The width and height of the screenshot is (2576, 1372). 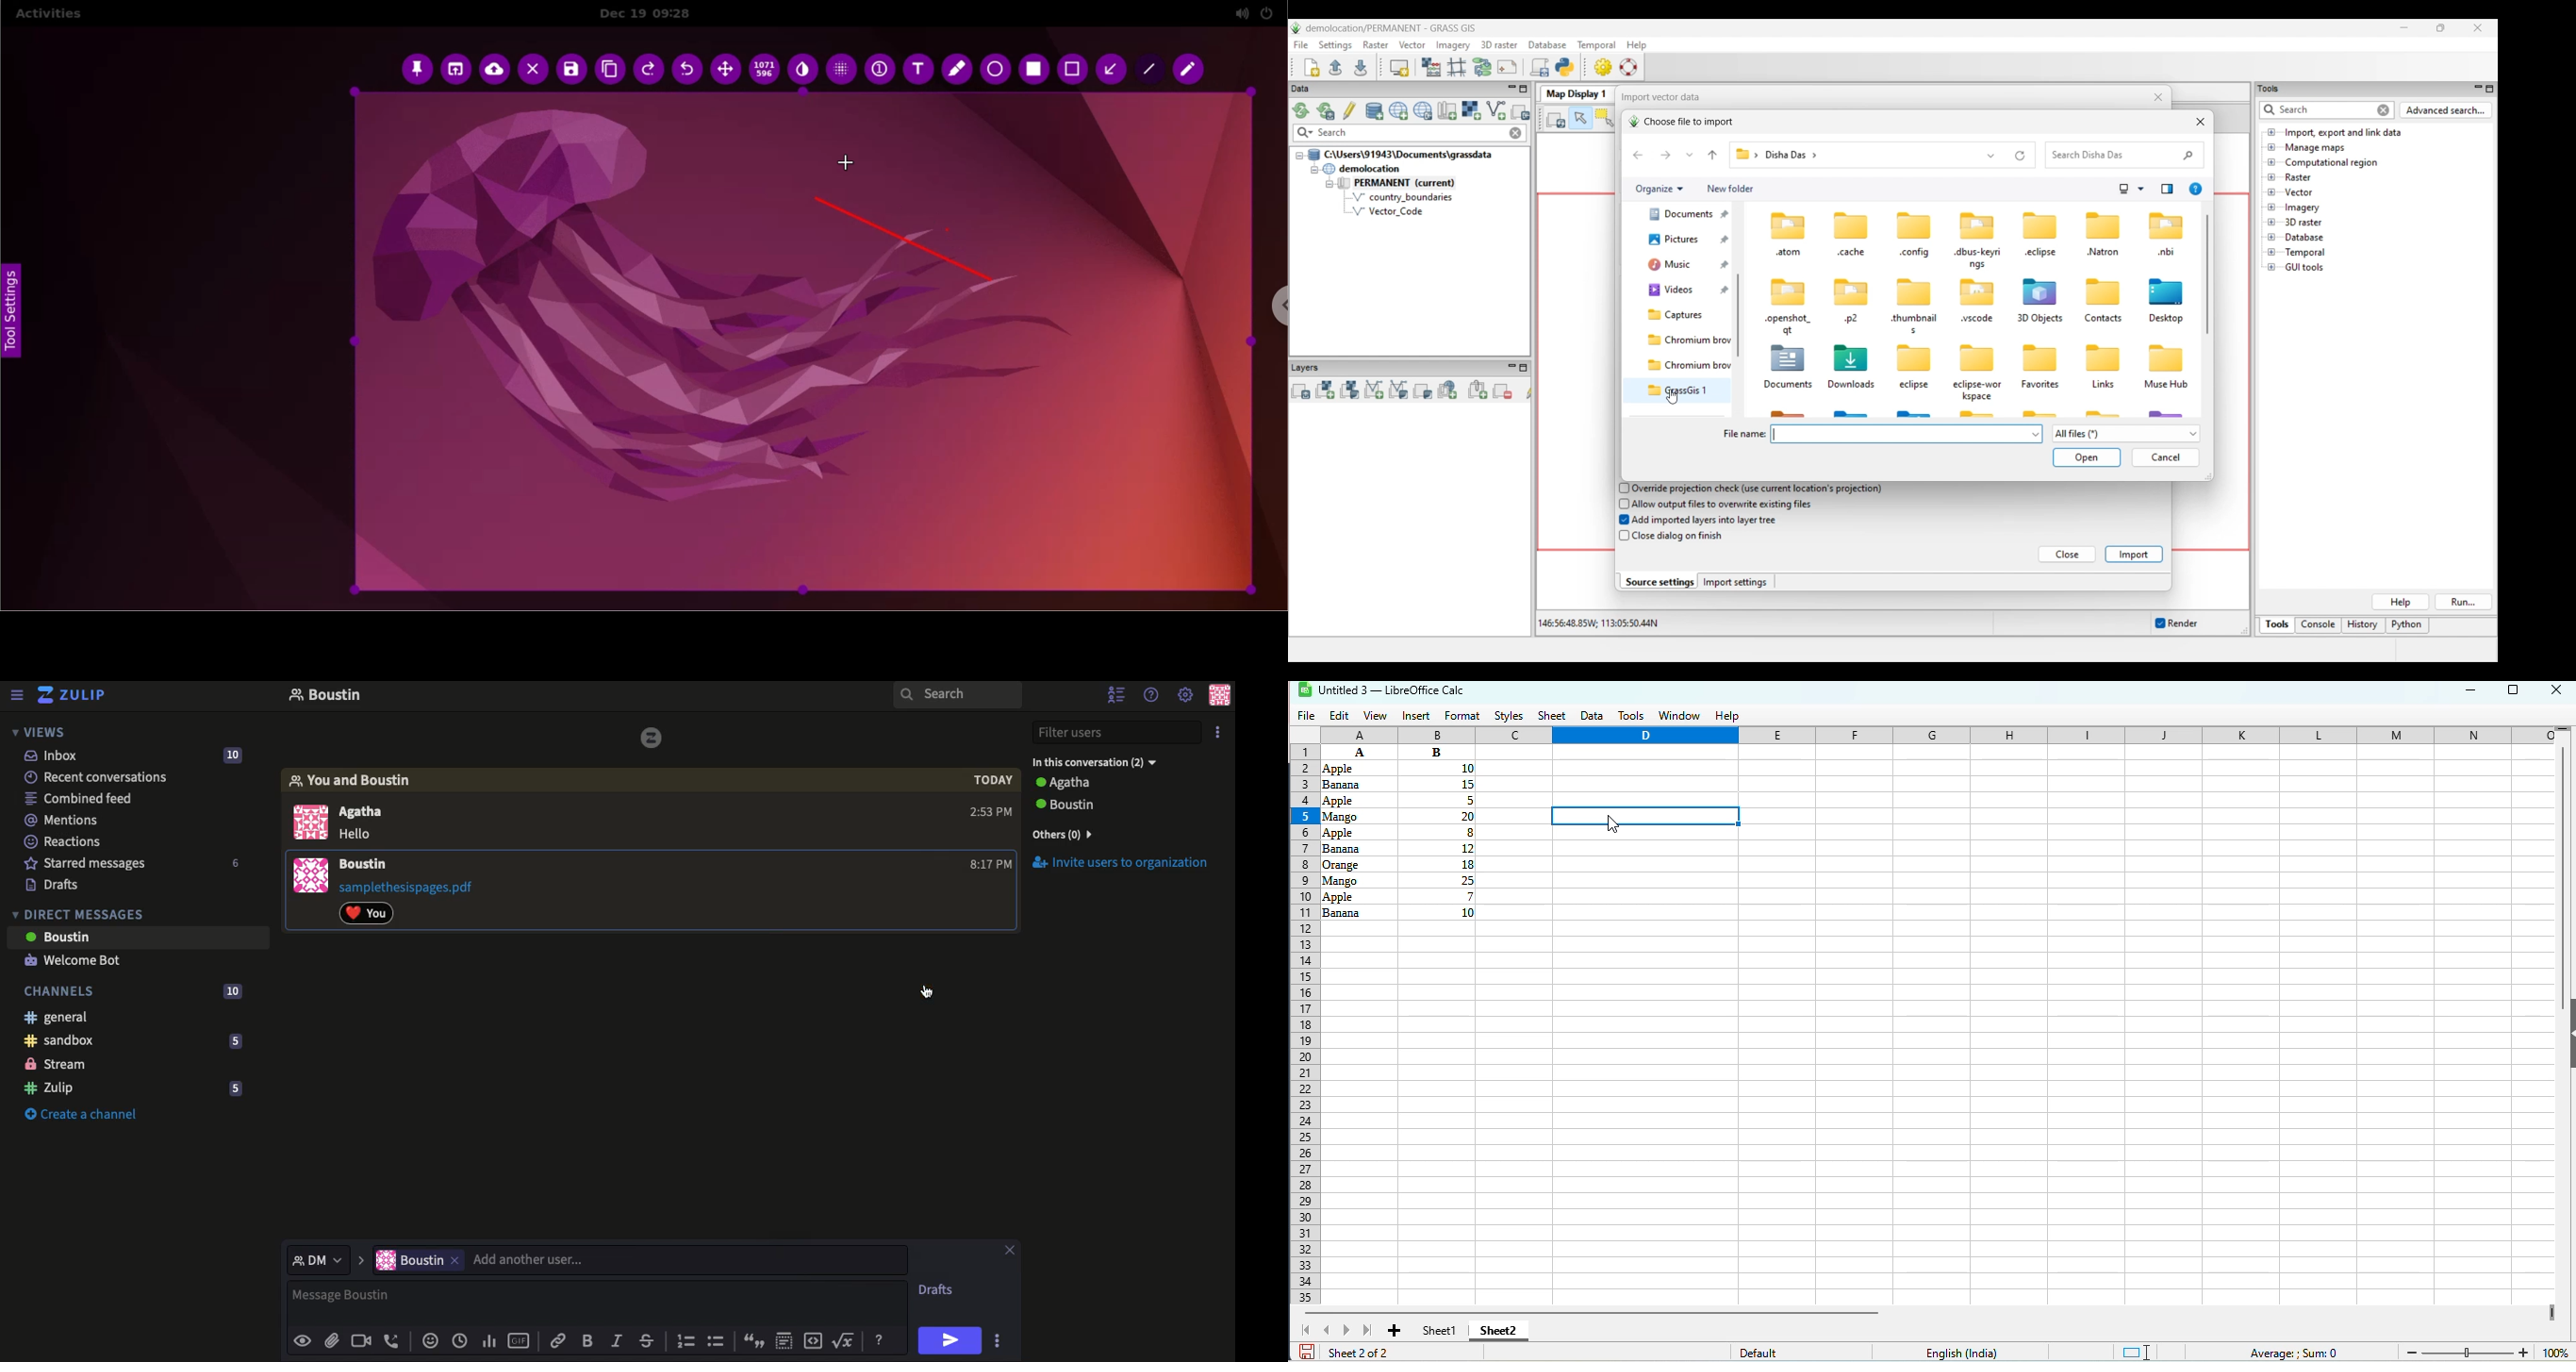 I want to click on Audio call, so click(x=394, y=1340).